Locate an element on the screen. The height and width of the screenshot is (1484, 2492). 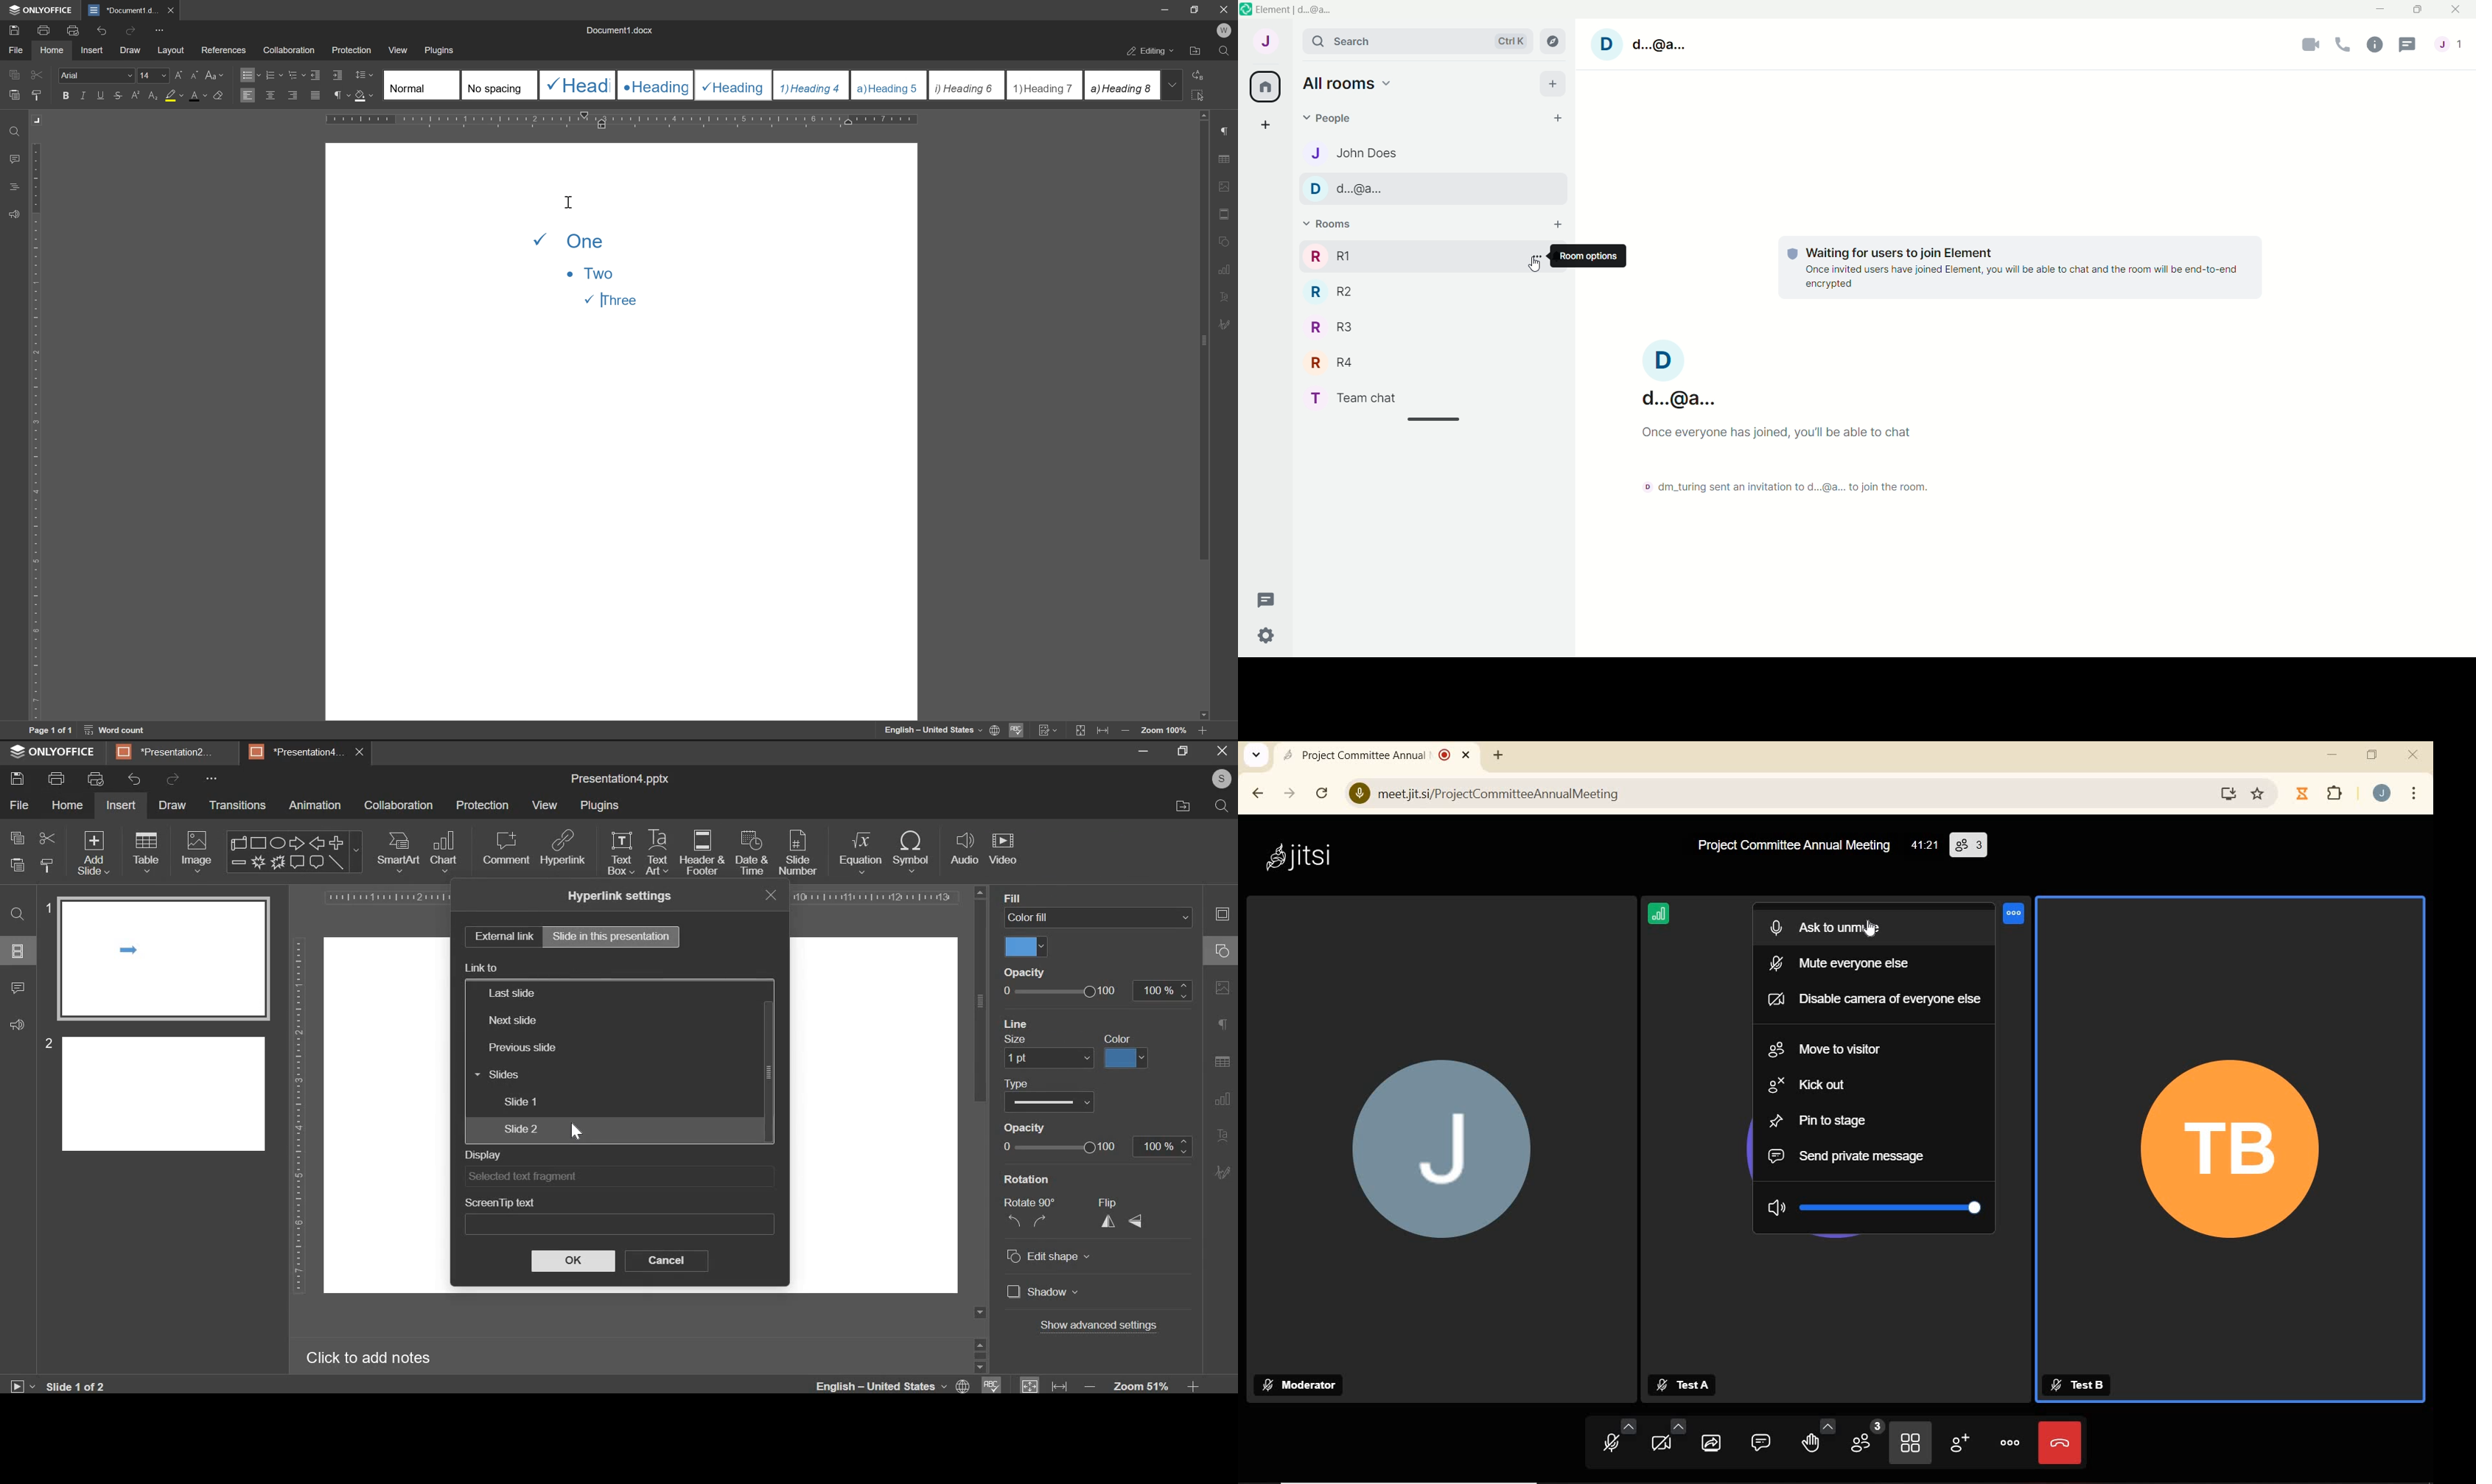
KICK OUT is located at coordinates (1809, 1086).